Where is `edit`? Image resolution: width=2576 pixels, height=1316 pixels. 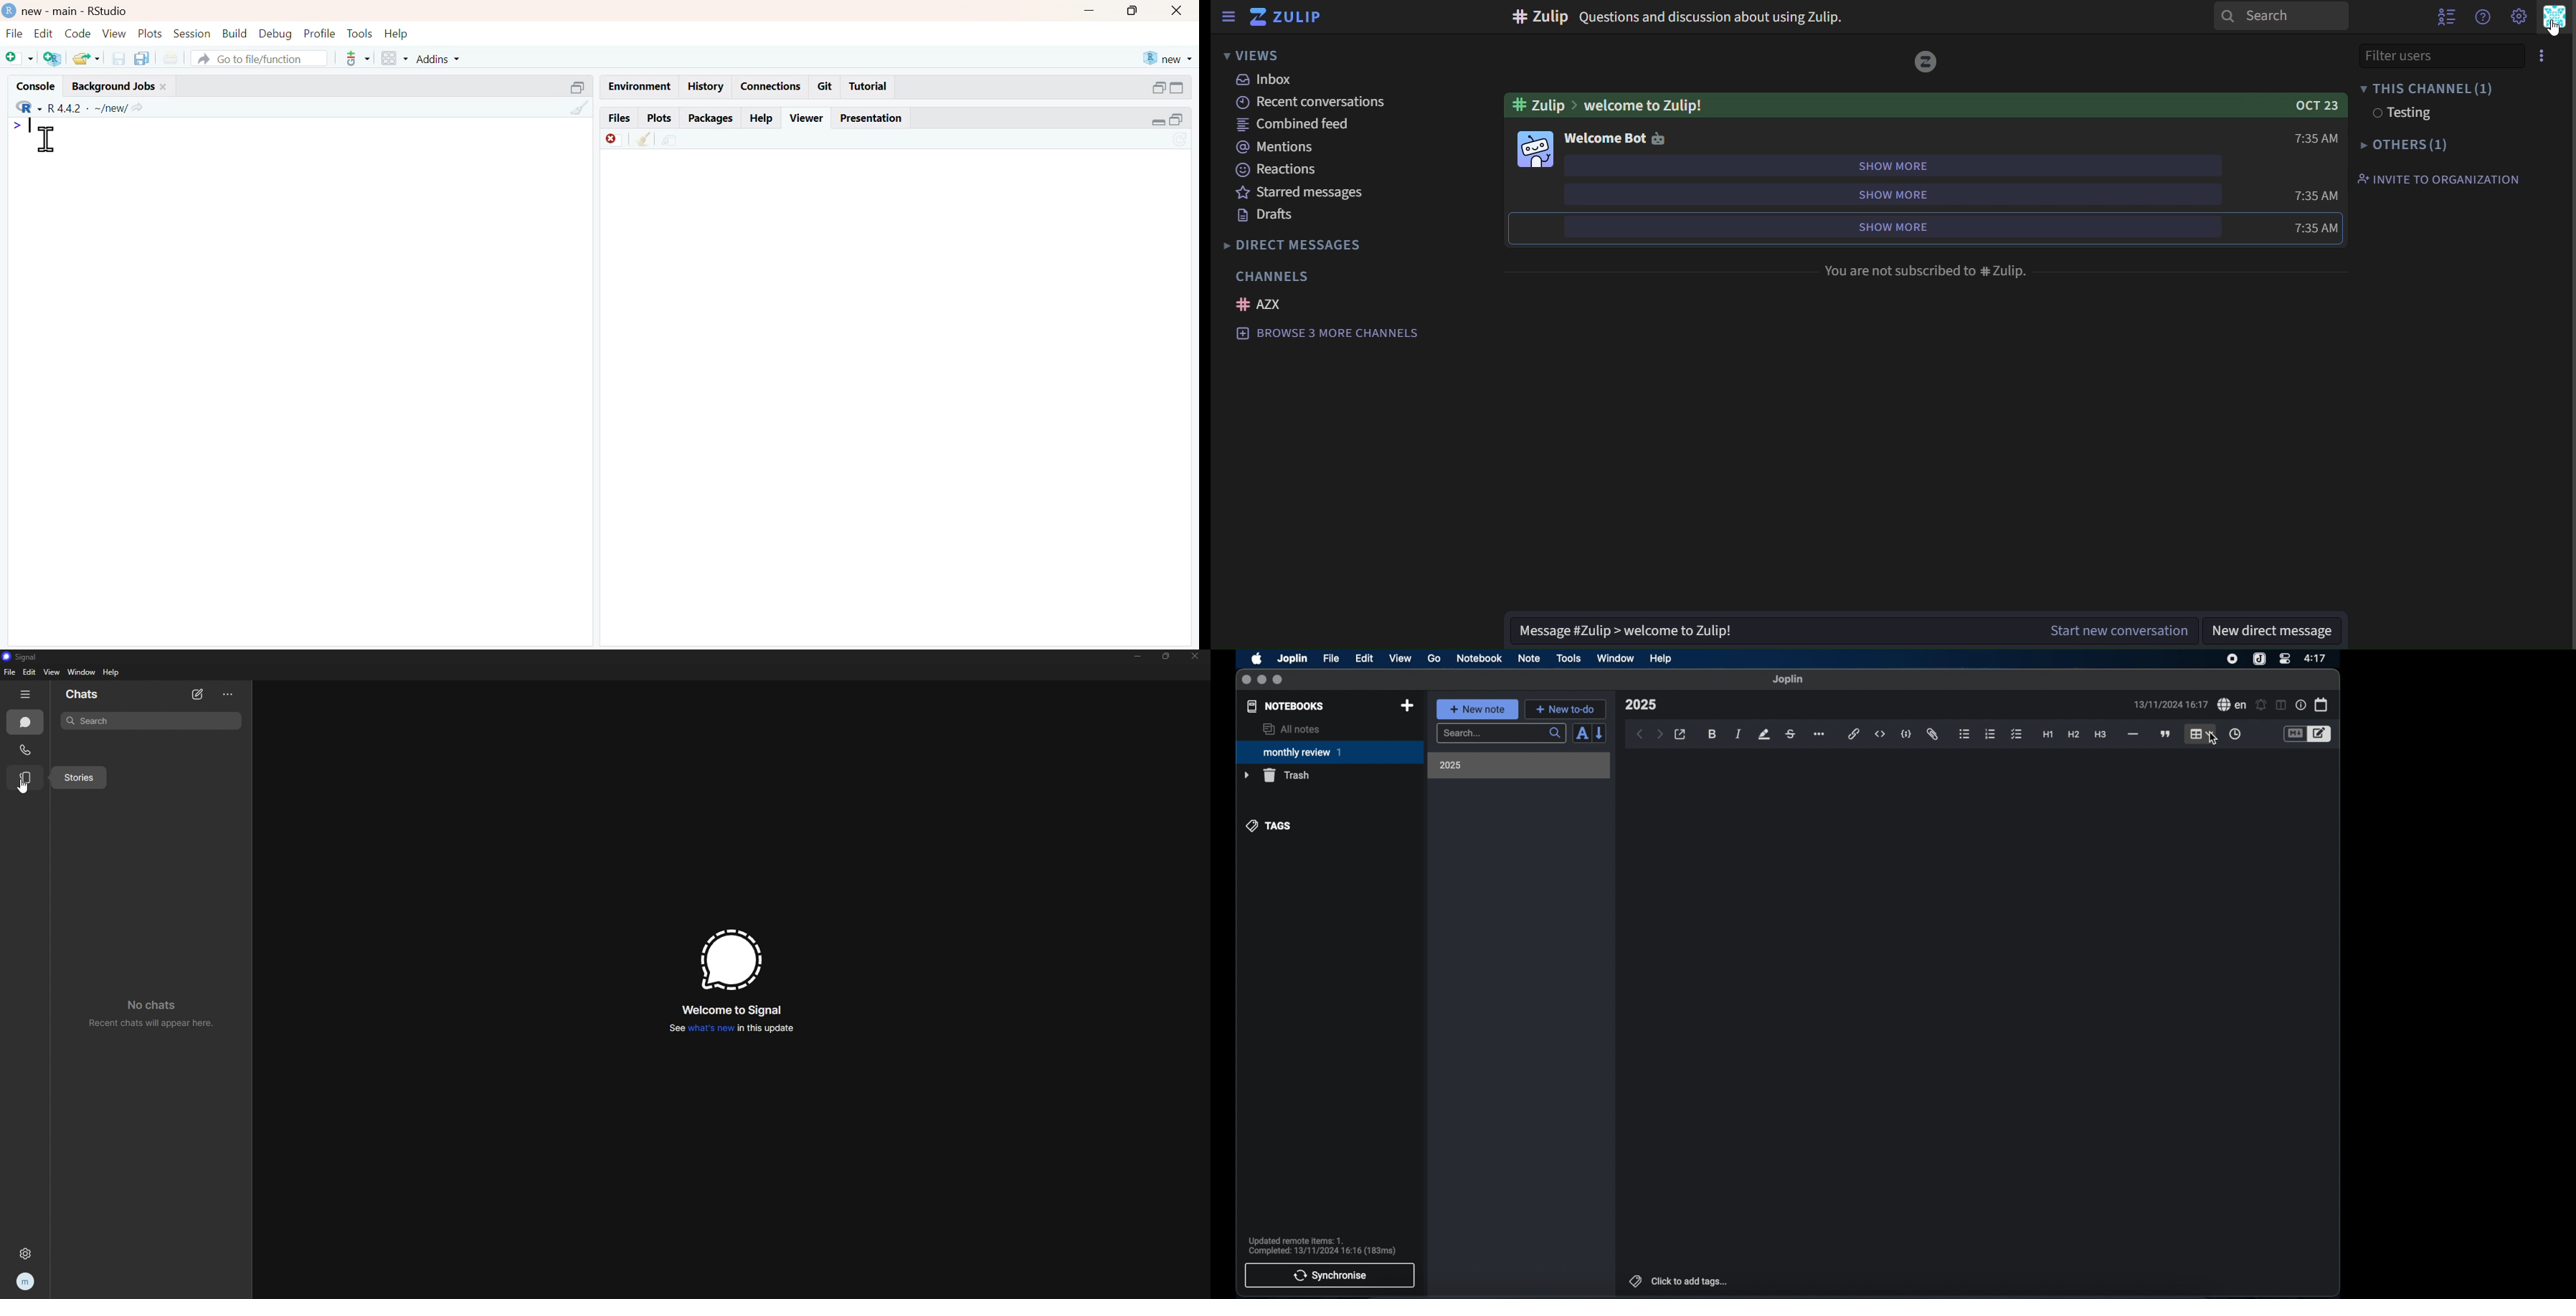 edit is located at coordinates (43, 32).